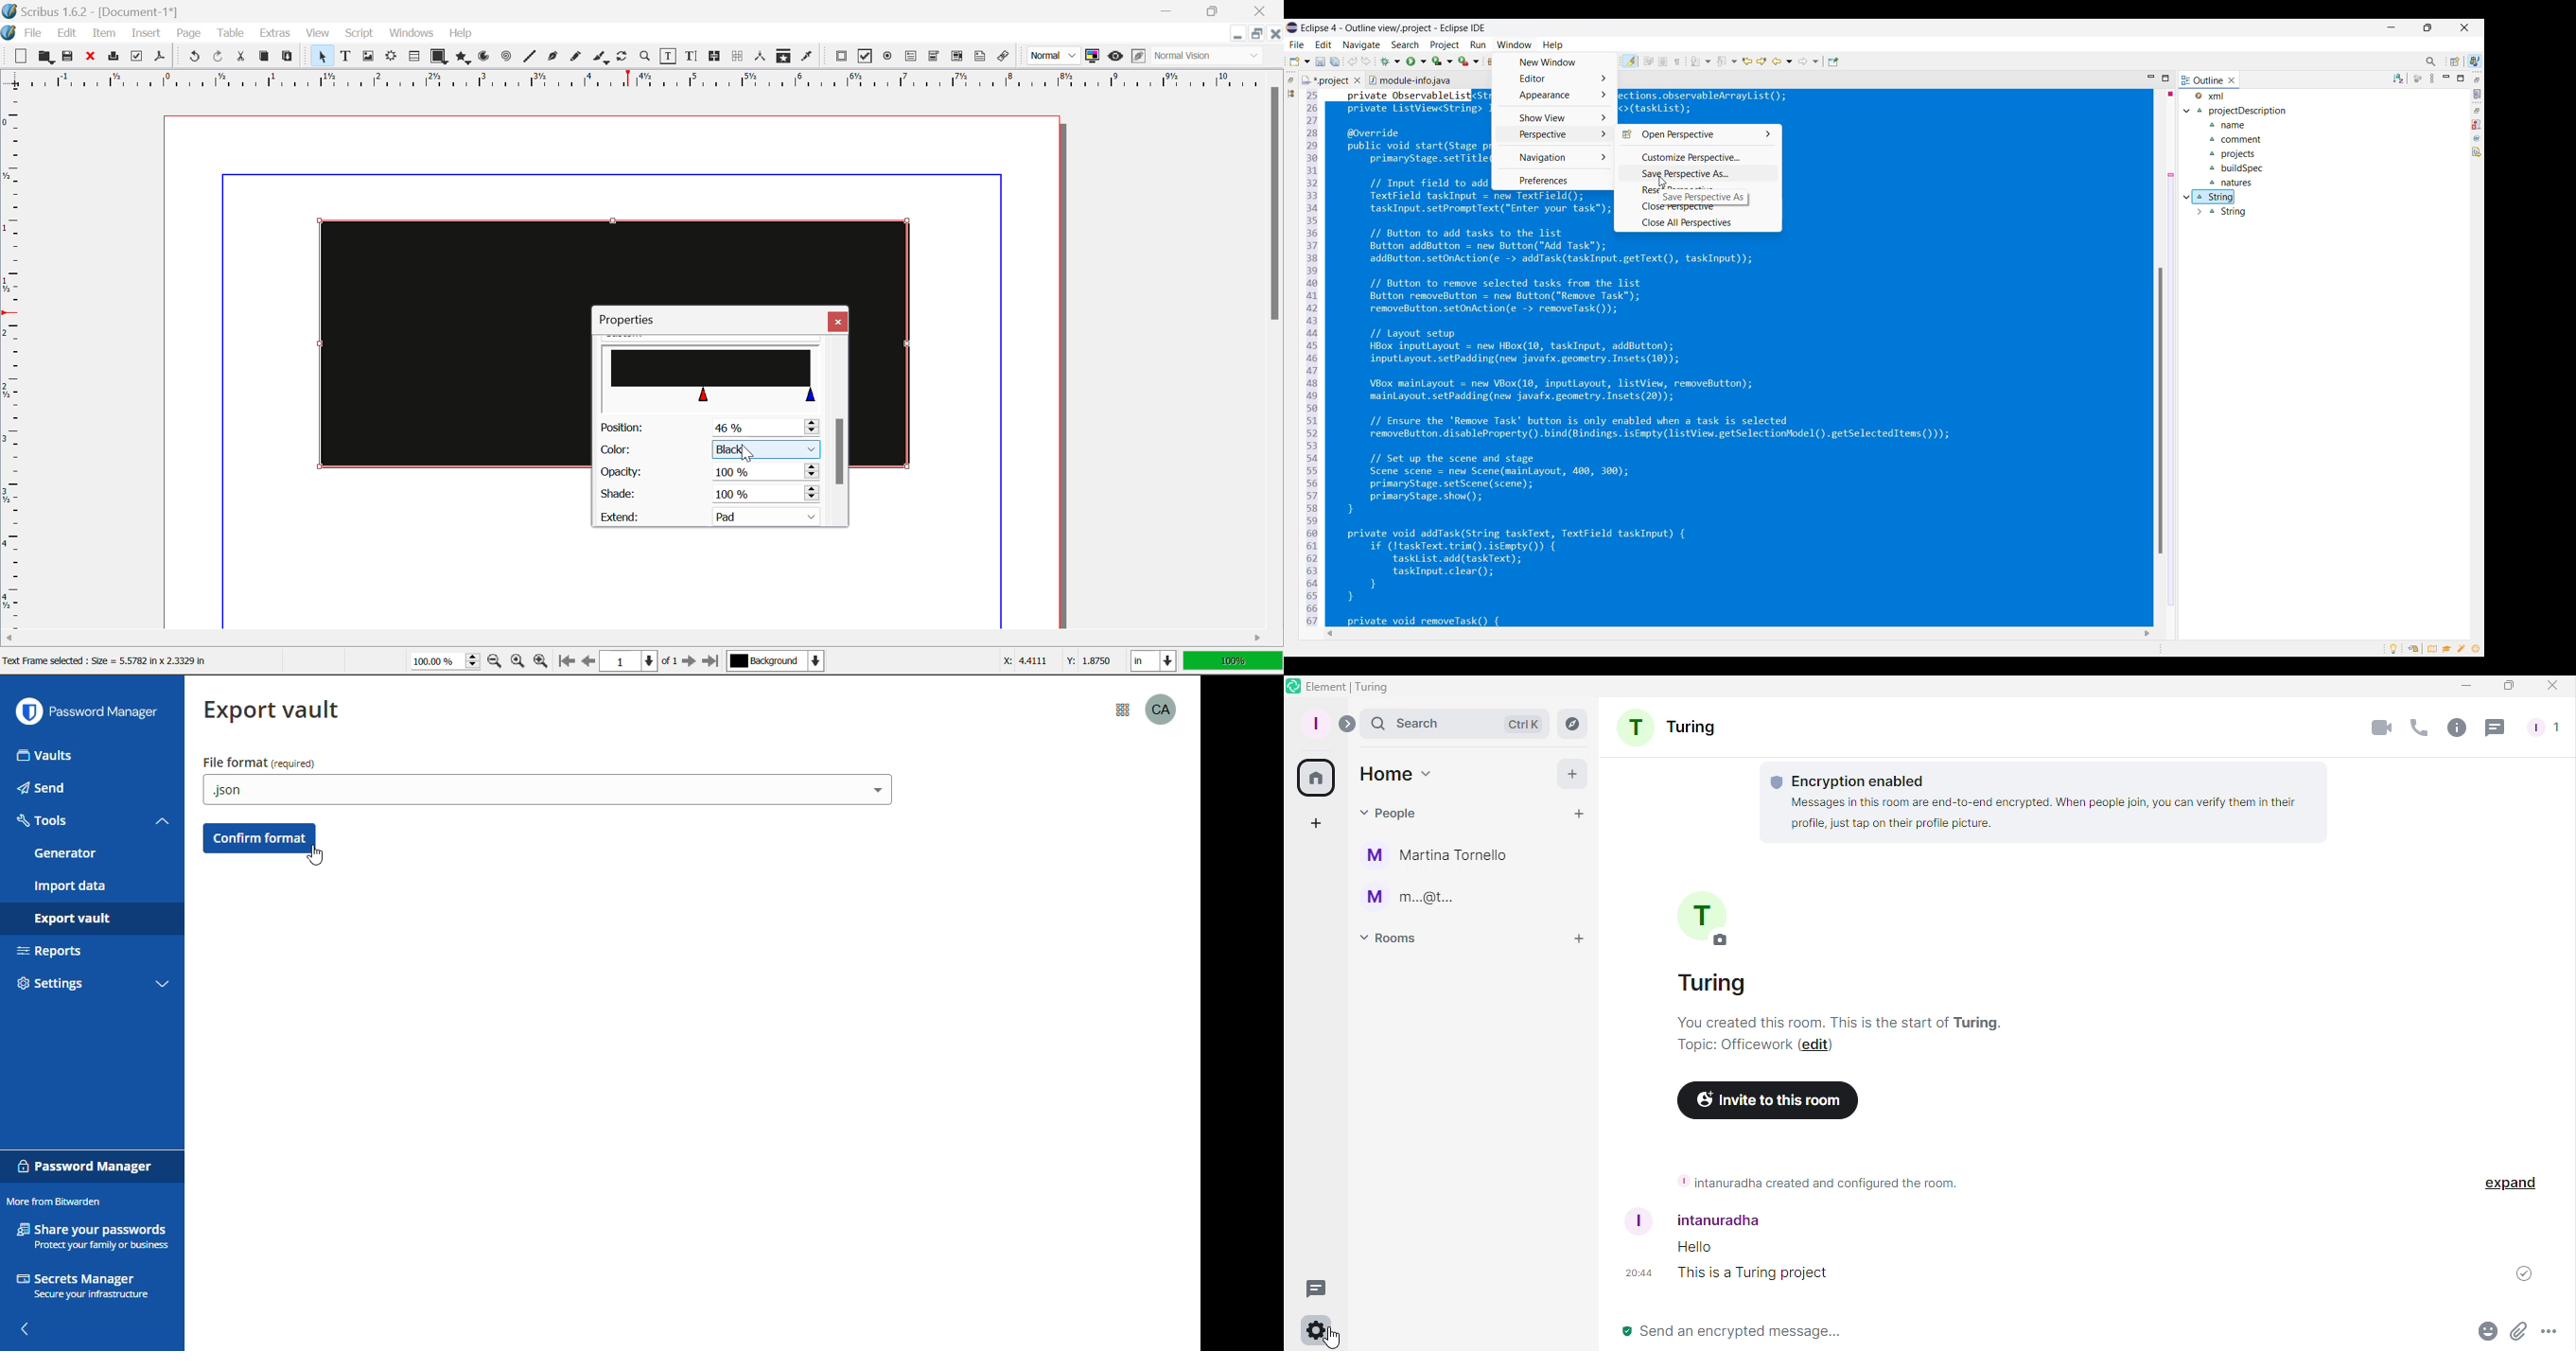 This screenshot has height=1372, width=2576. I want to click on PDF List Box, so click(958, 56).